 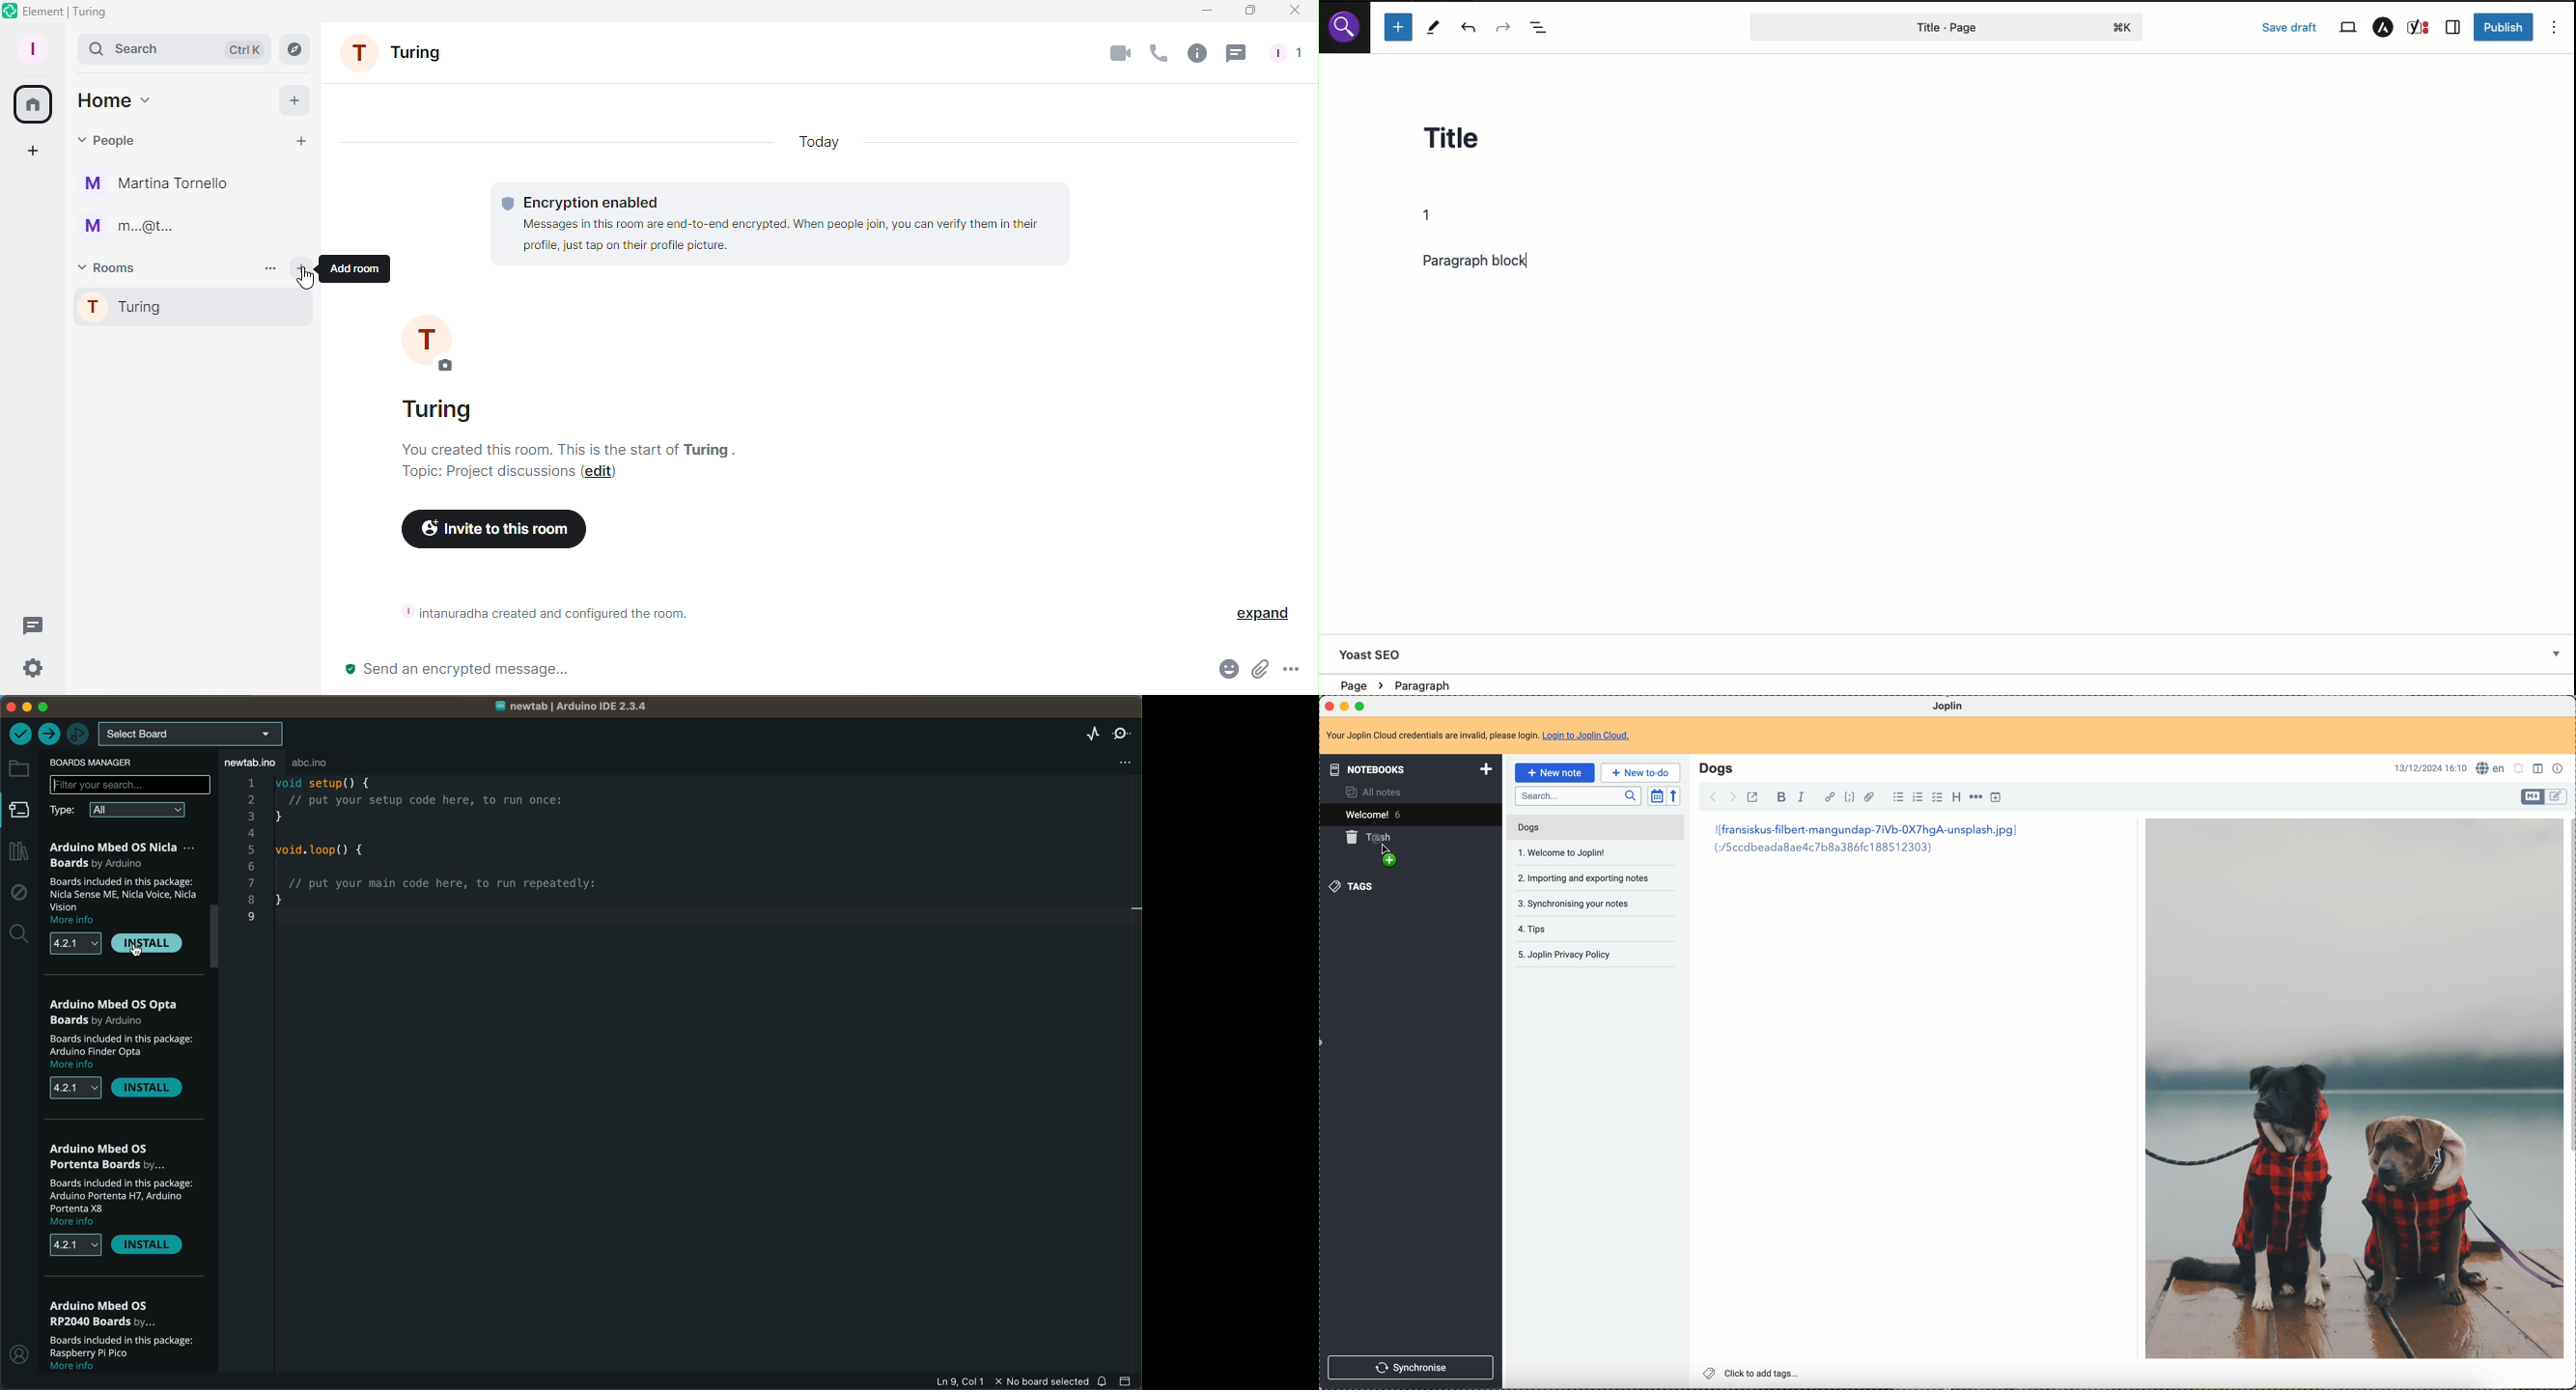 I want to click on reverse sort order, so click(x=1675, y=796).